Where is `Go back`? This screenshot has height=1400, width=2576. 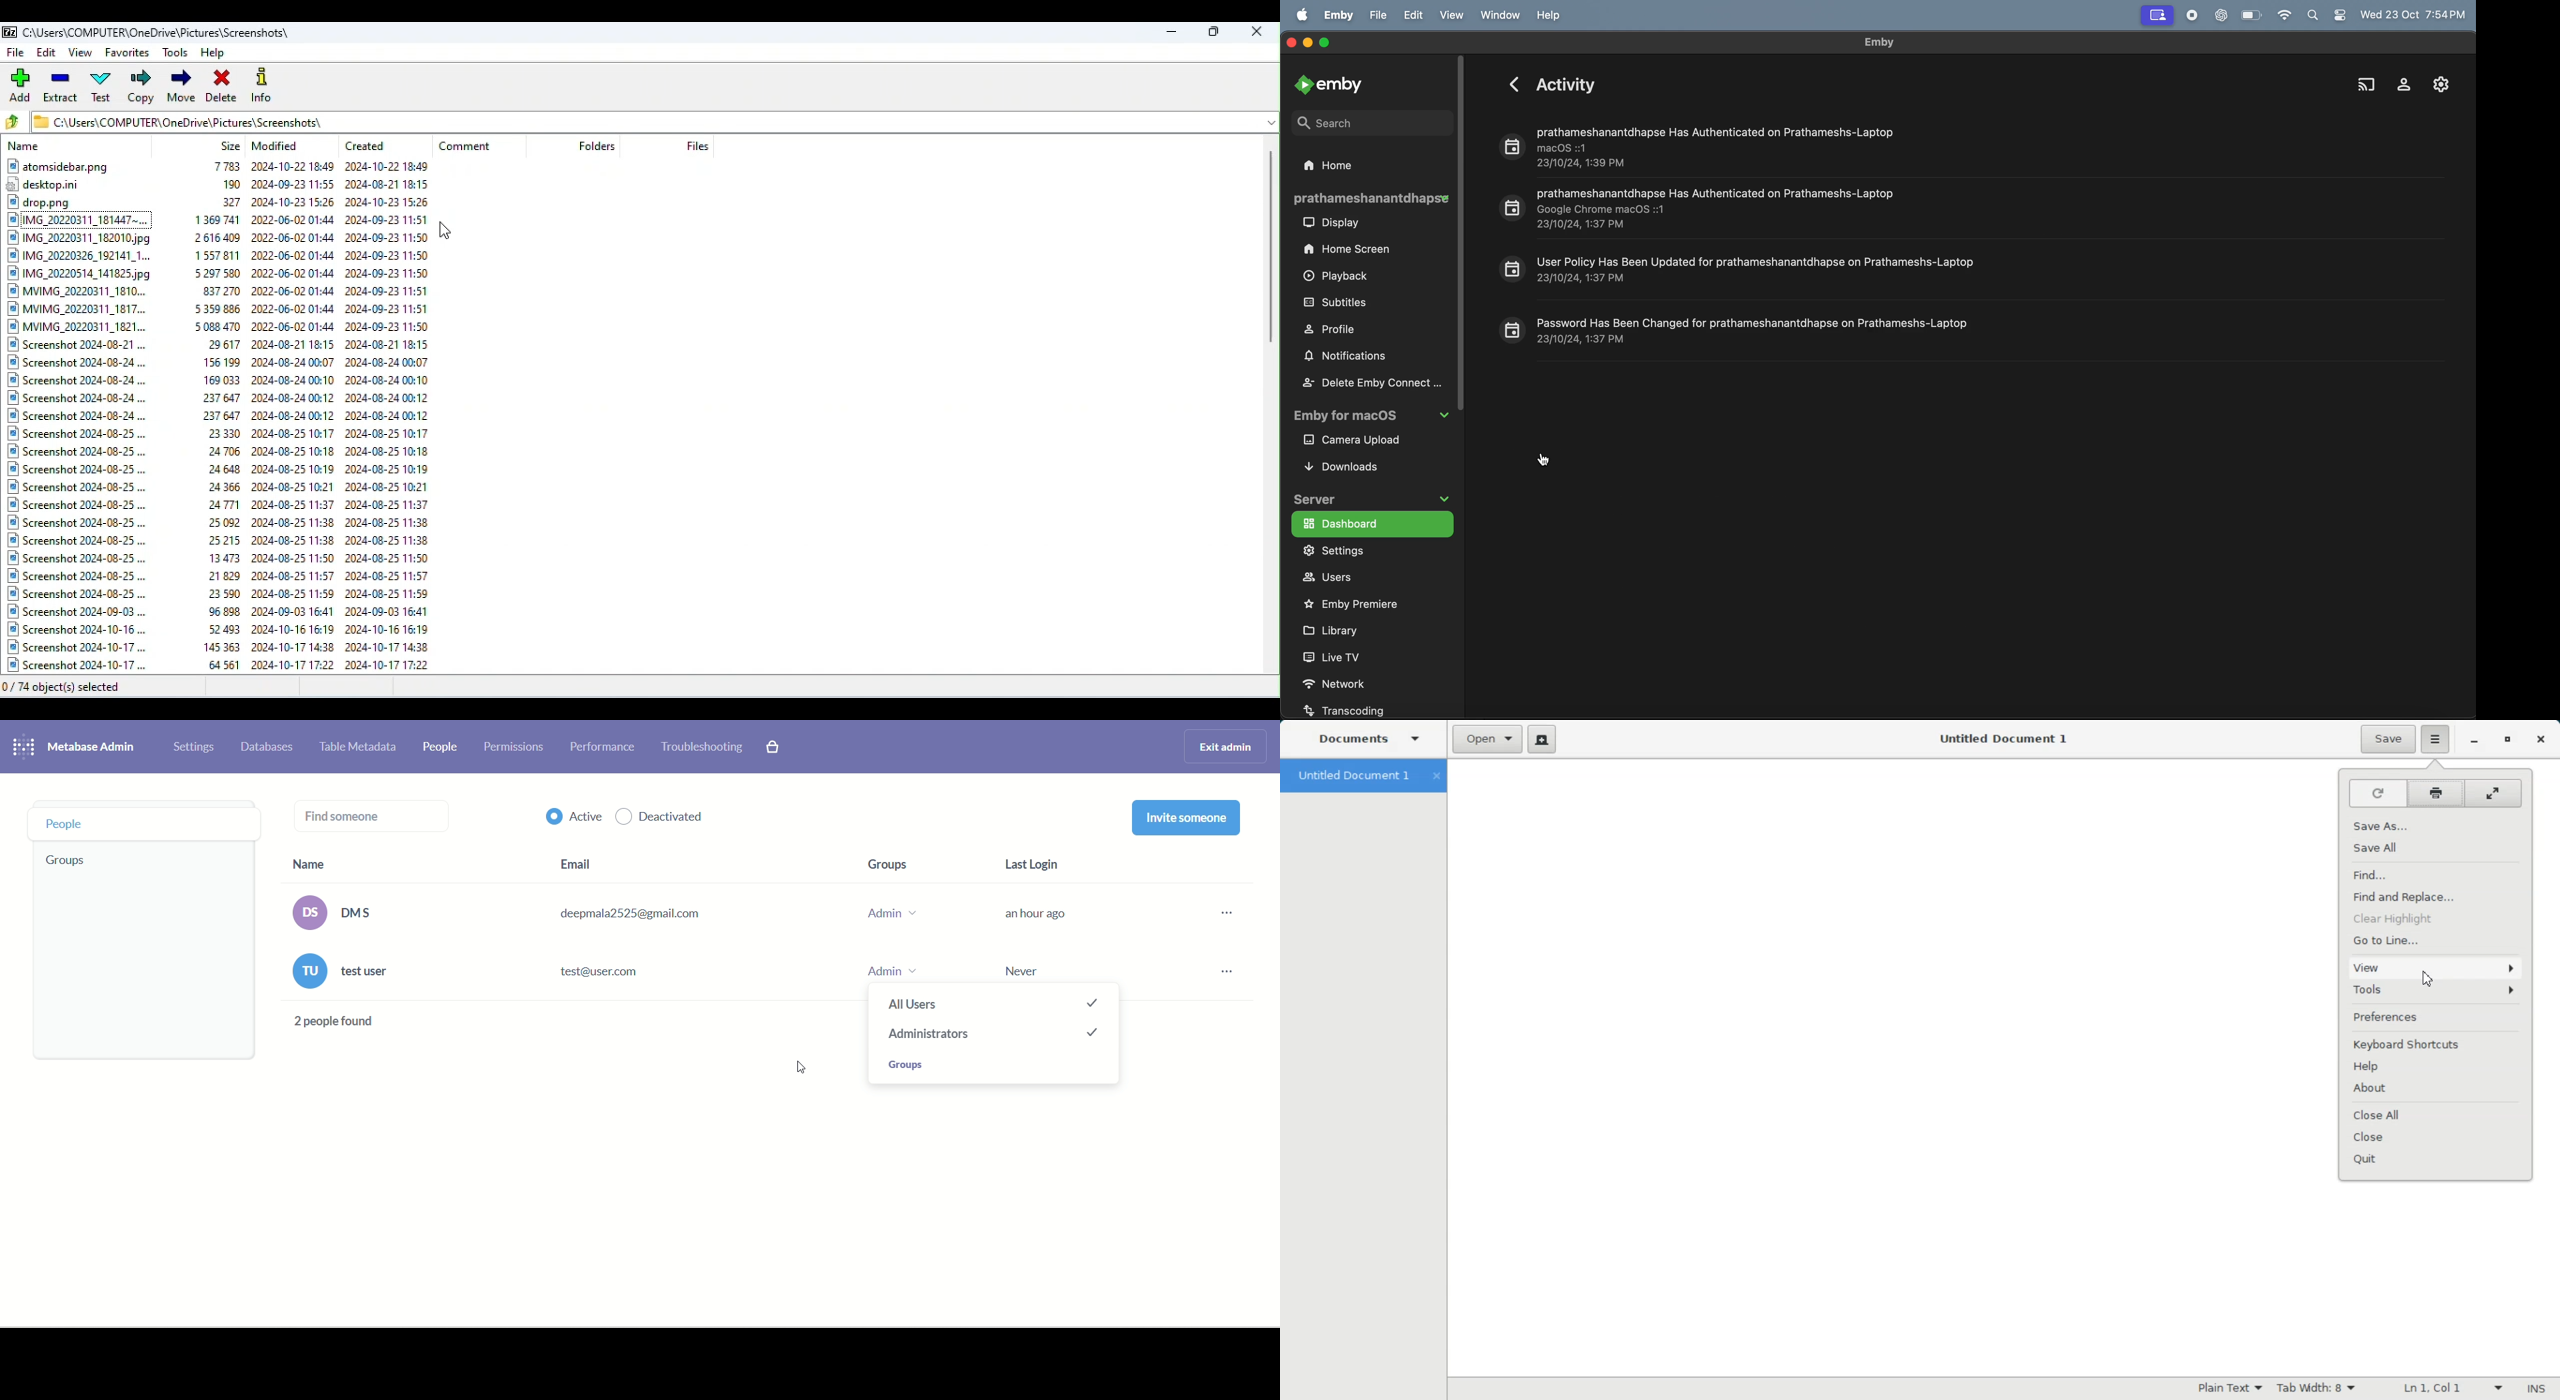
Go back is located at coordinates (16, 123).